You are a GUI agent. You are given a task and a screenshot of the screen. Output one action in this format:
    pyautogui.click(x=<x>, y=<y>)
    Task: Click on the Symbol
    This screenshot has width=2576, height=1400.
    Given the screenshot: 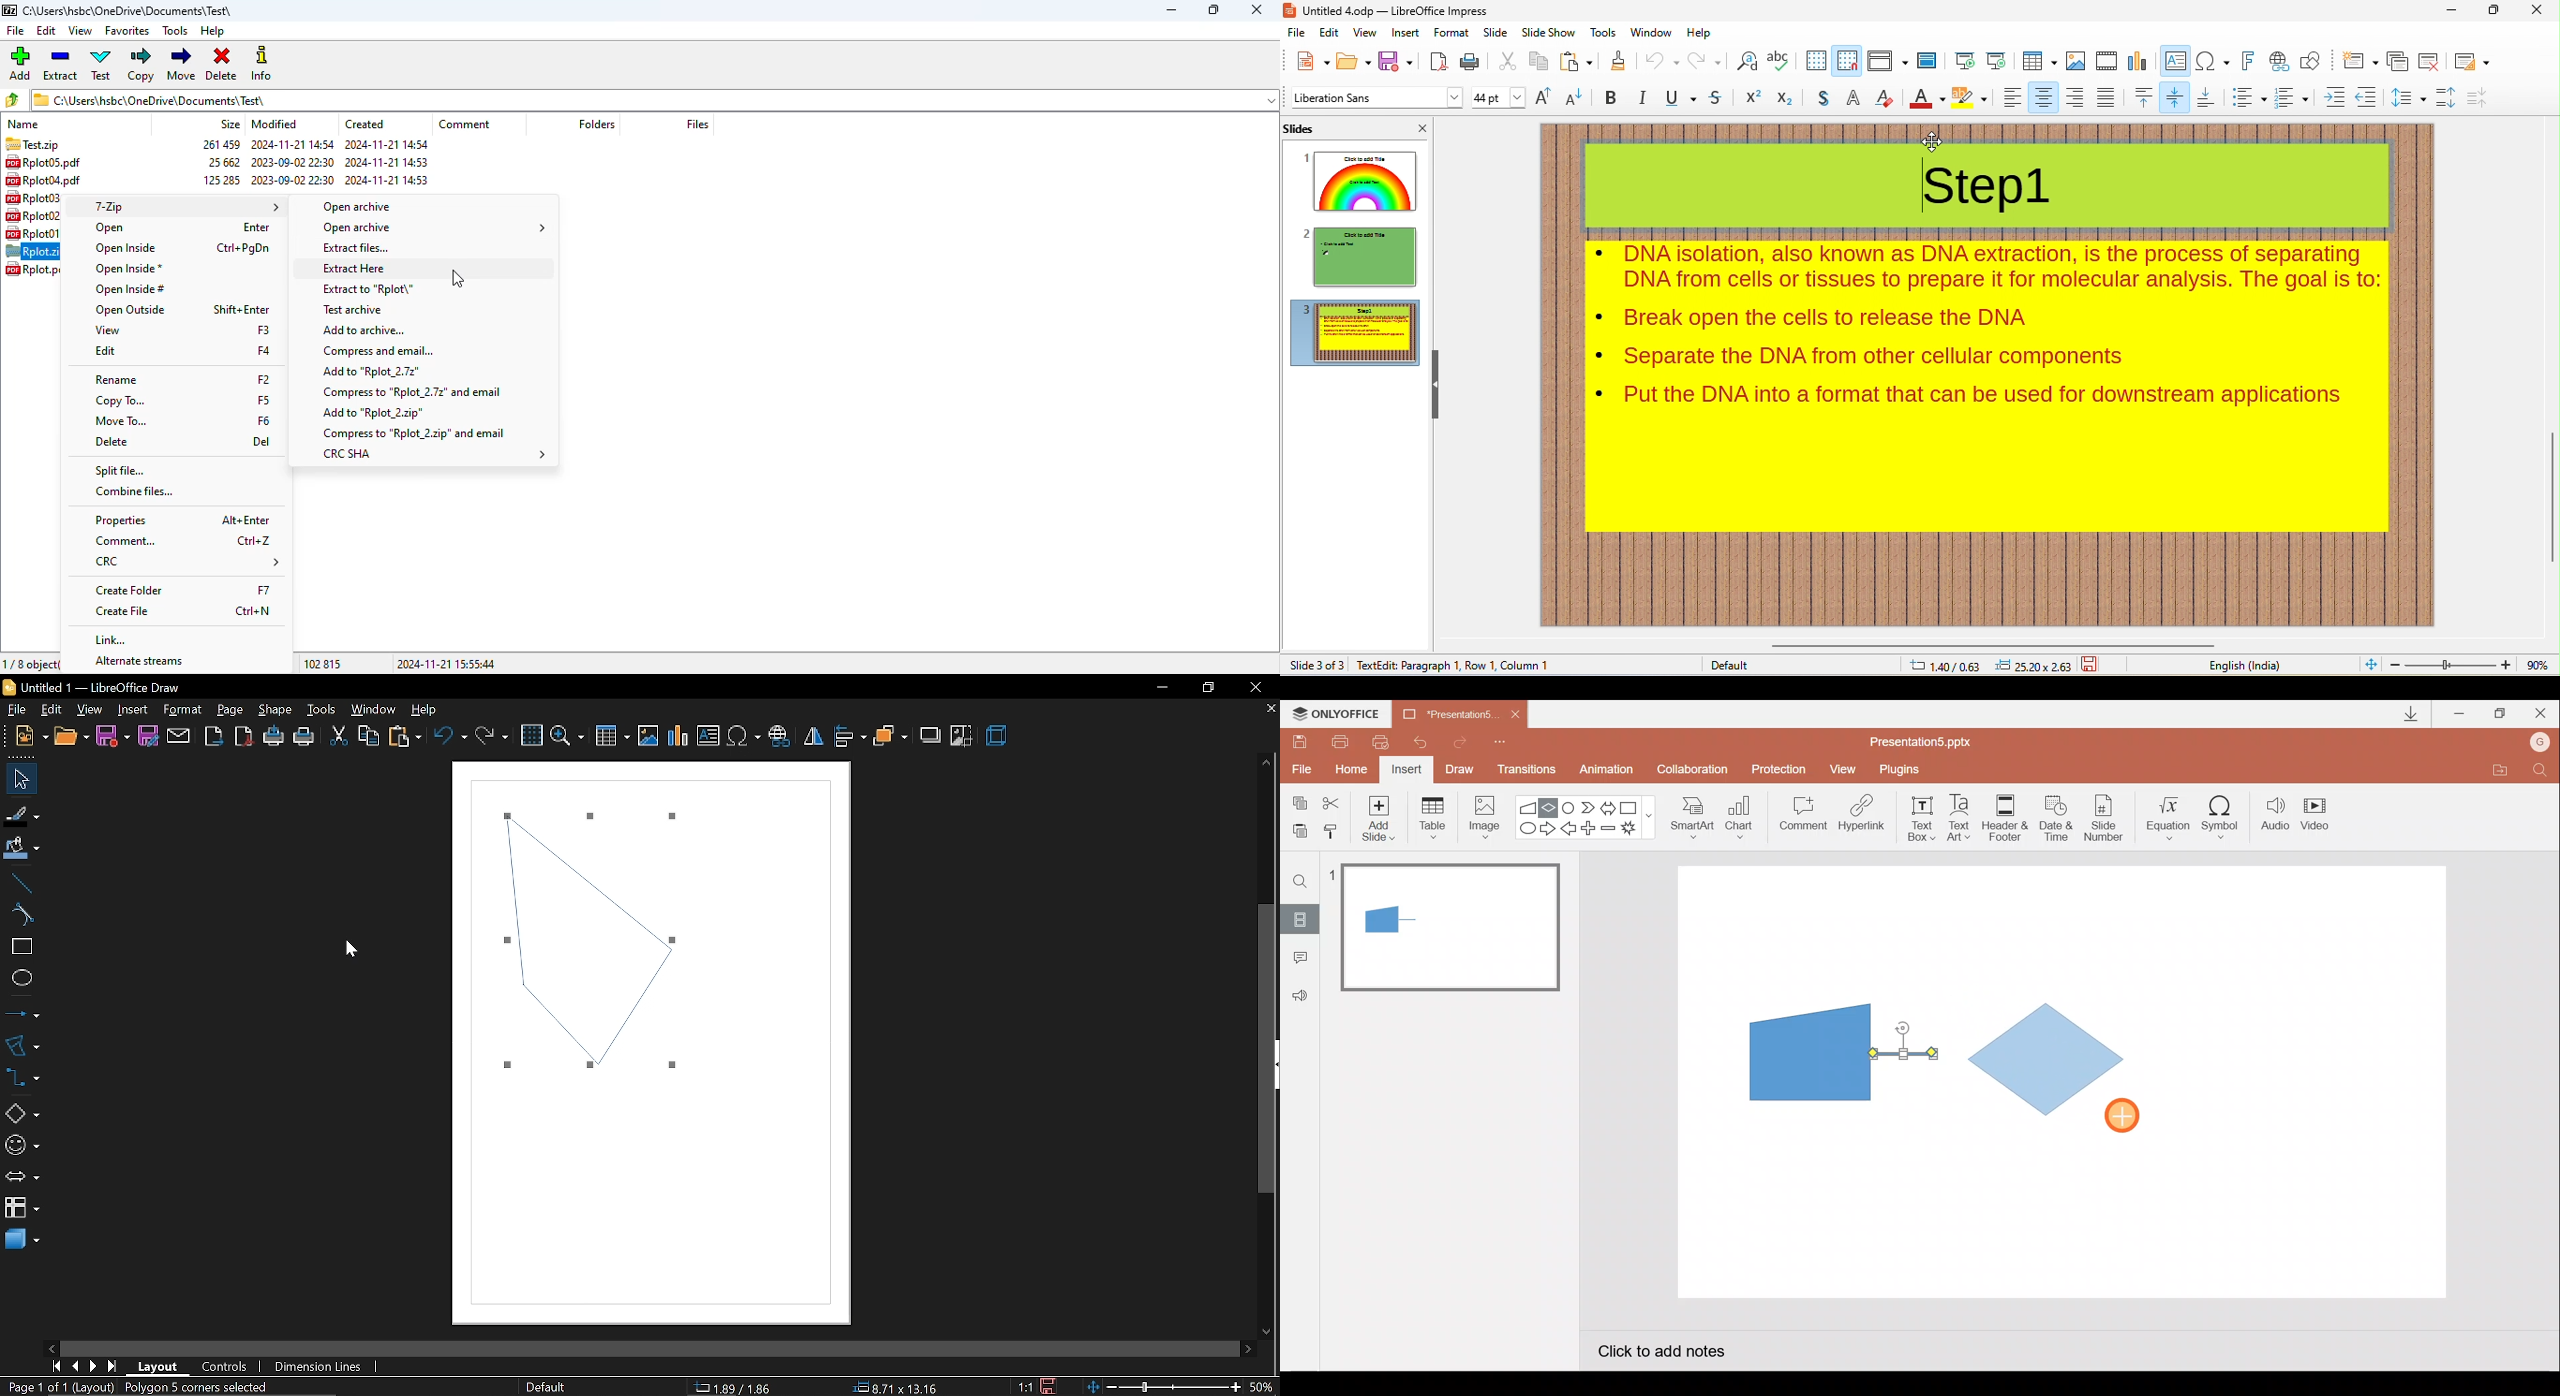 What is the action you would take?
    pyautogui.click(x=2225, y=817)
    